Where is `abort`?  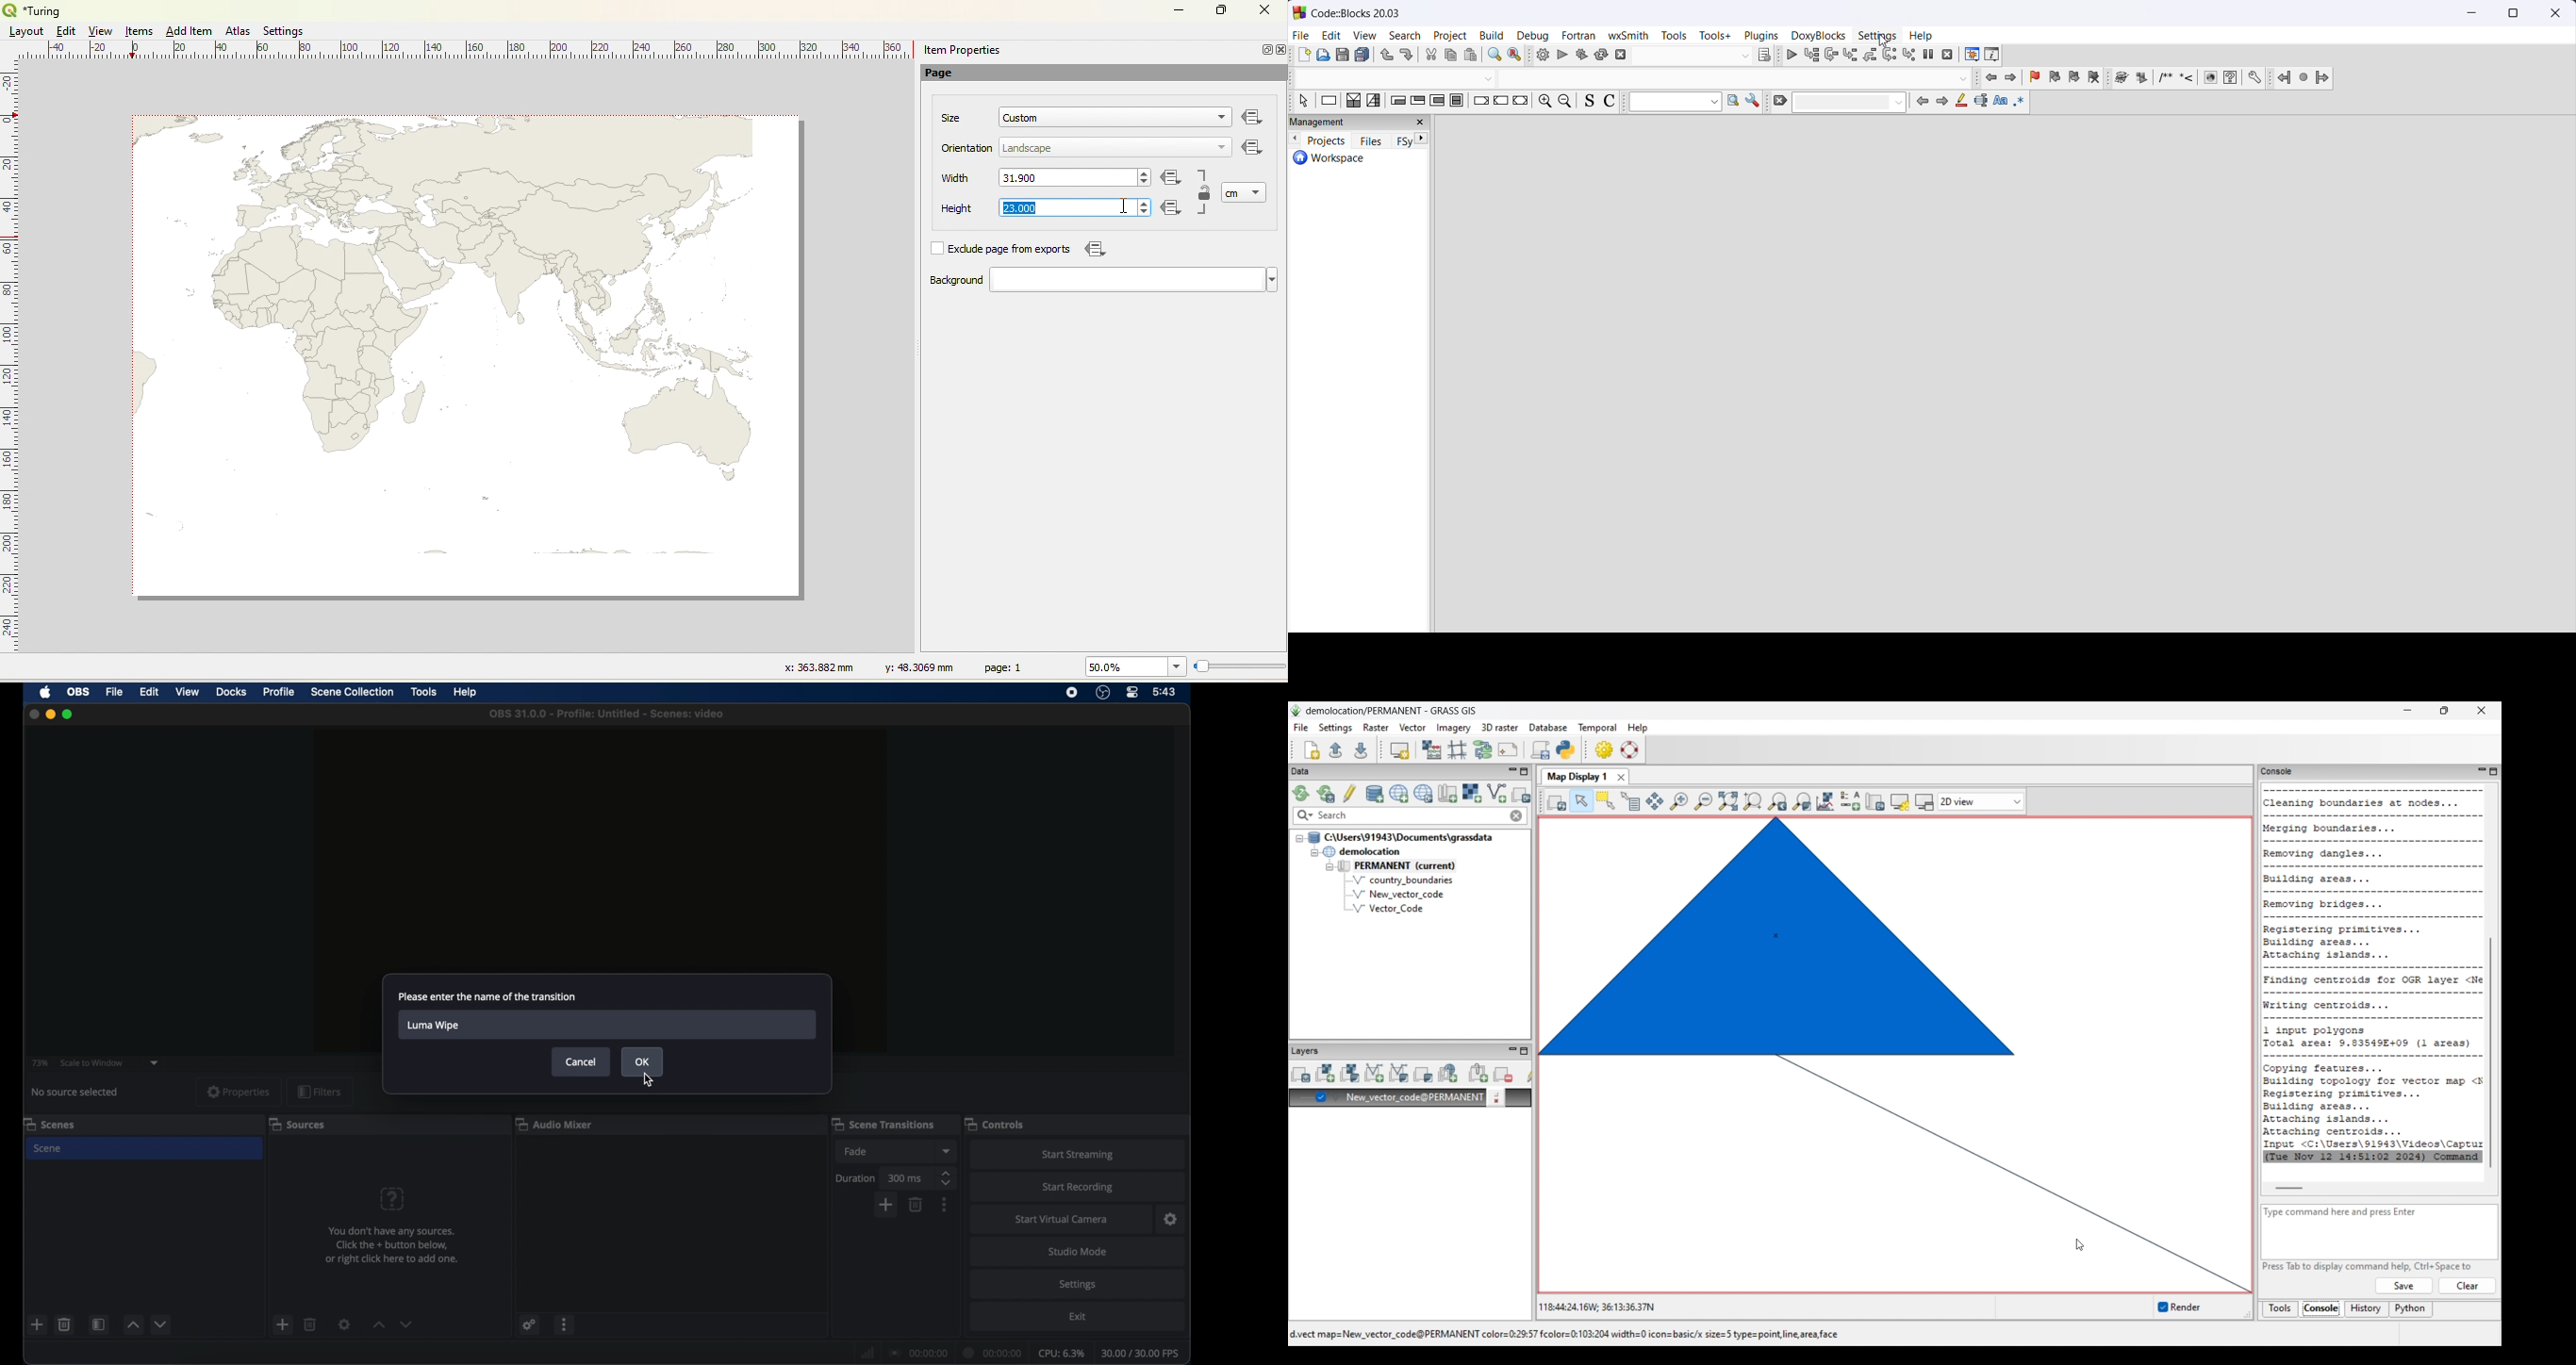
abort is located at coordinates (1684, 56).